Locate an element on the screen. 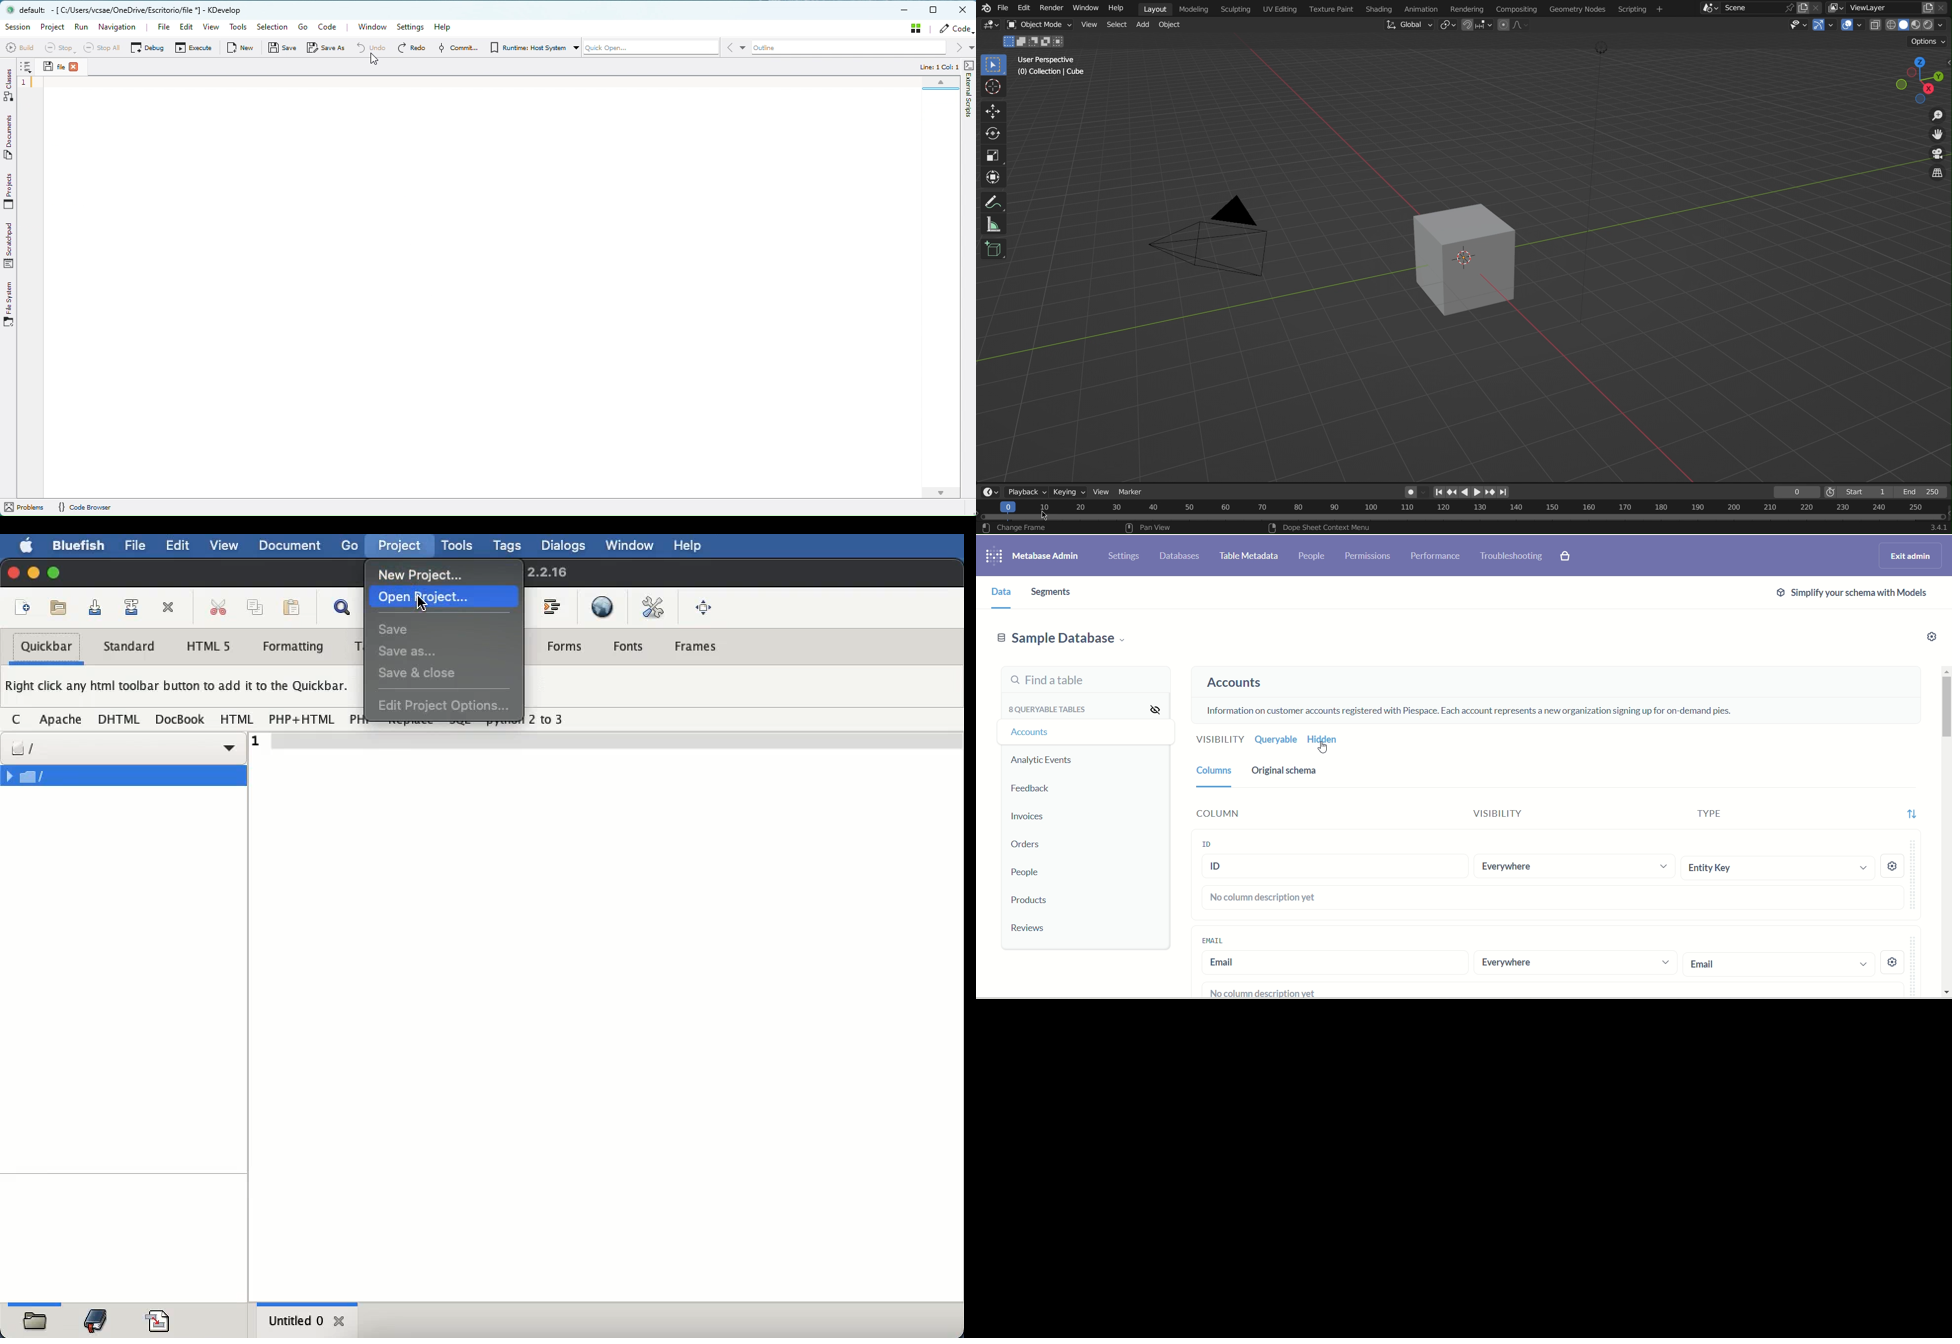 The image size is (1960, 1344). More ViewLayer is located at coordinates (1837, 7).